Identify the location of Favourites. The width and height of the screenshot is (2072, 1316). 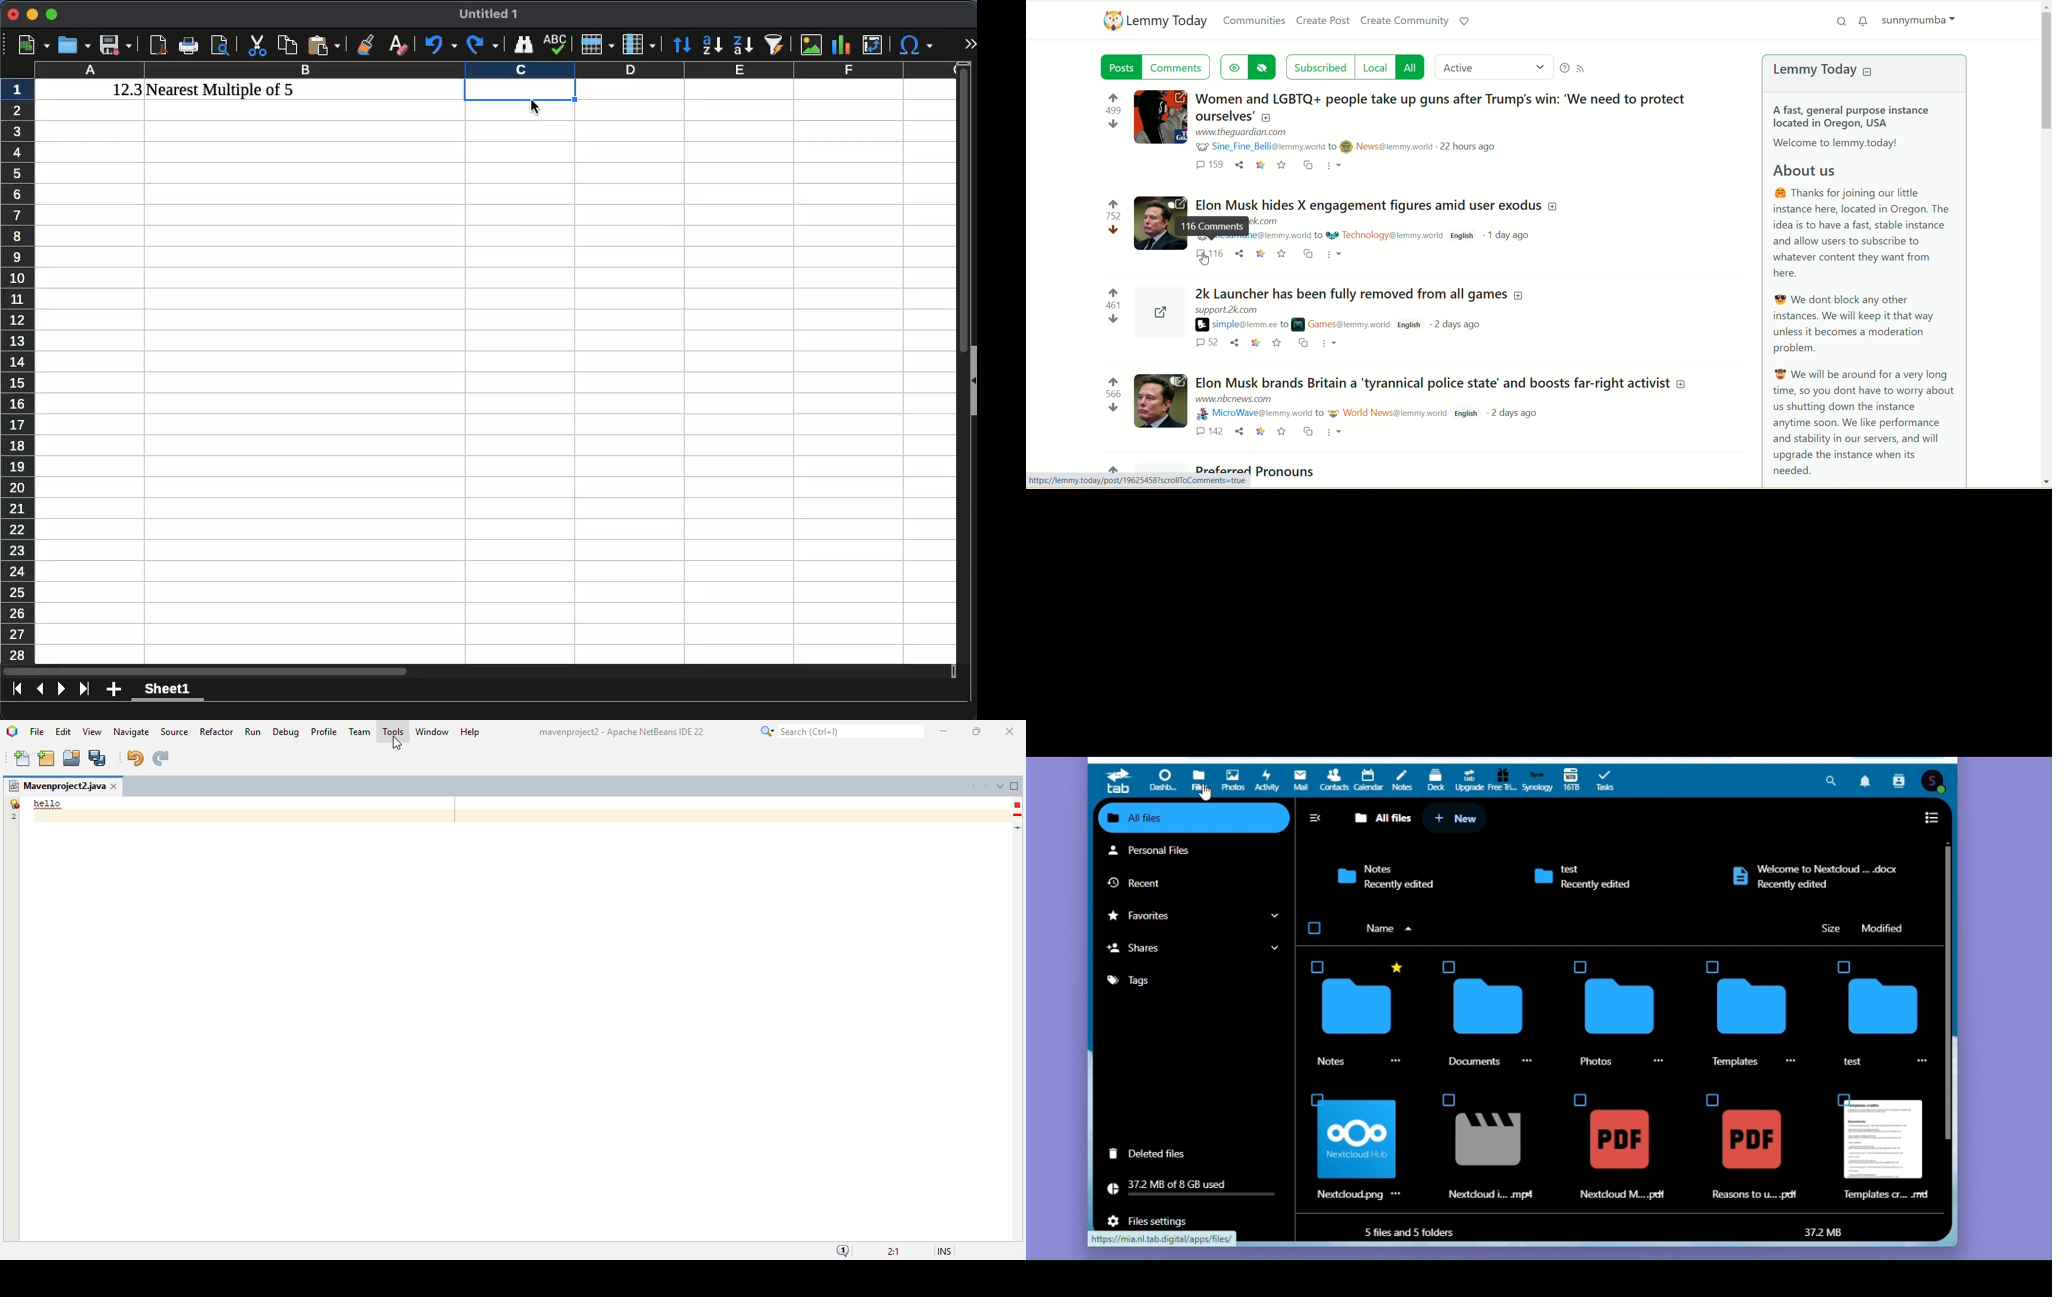
(1190, 916).